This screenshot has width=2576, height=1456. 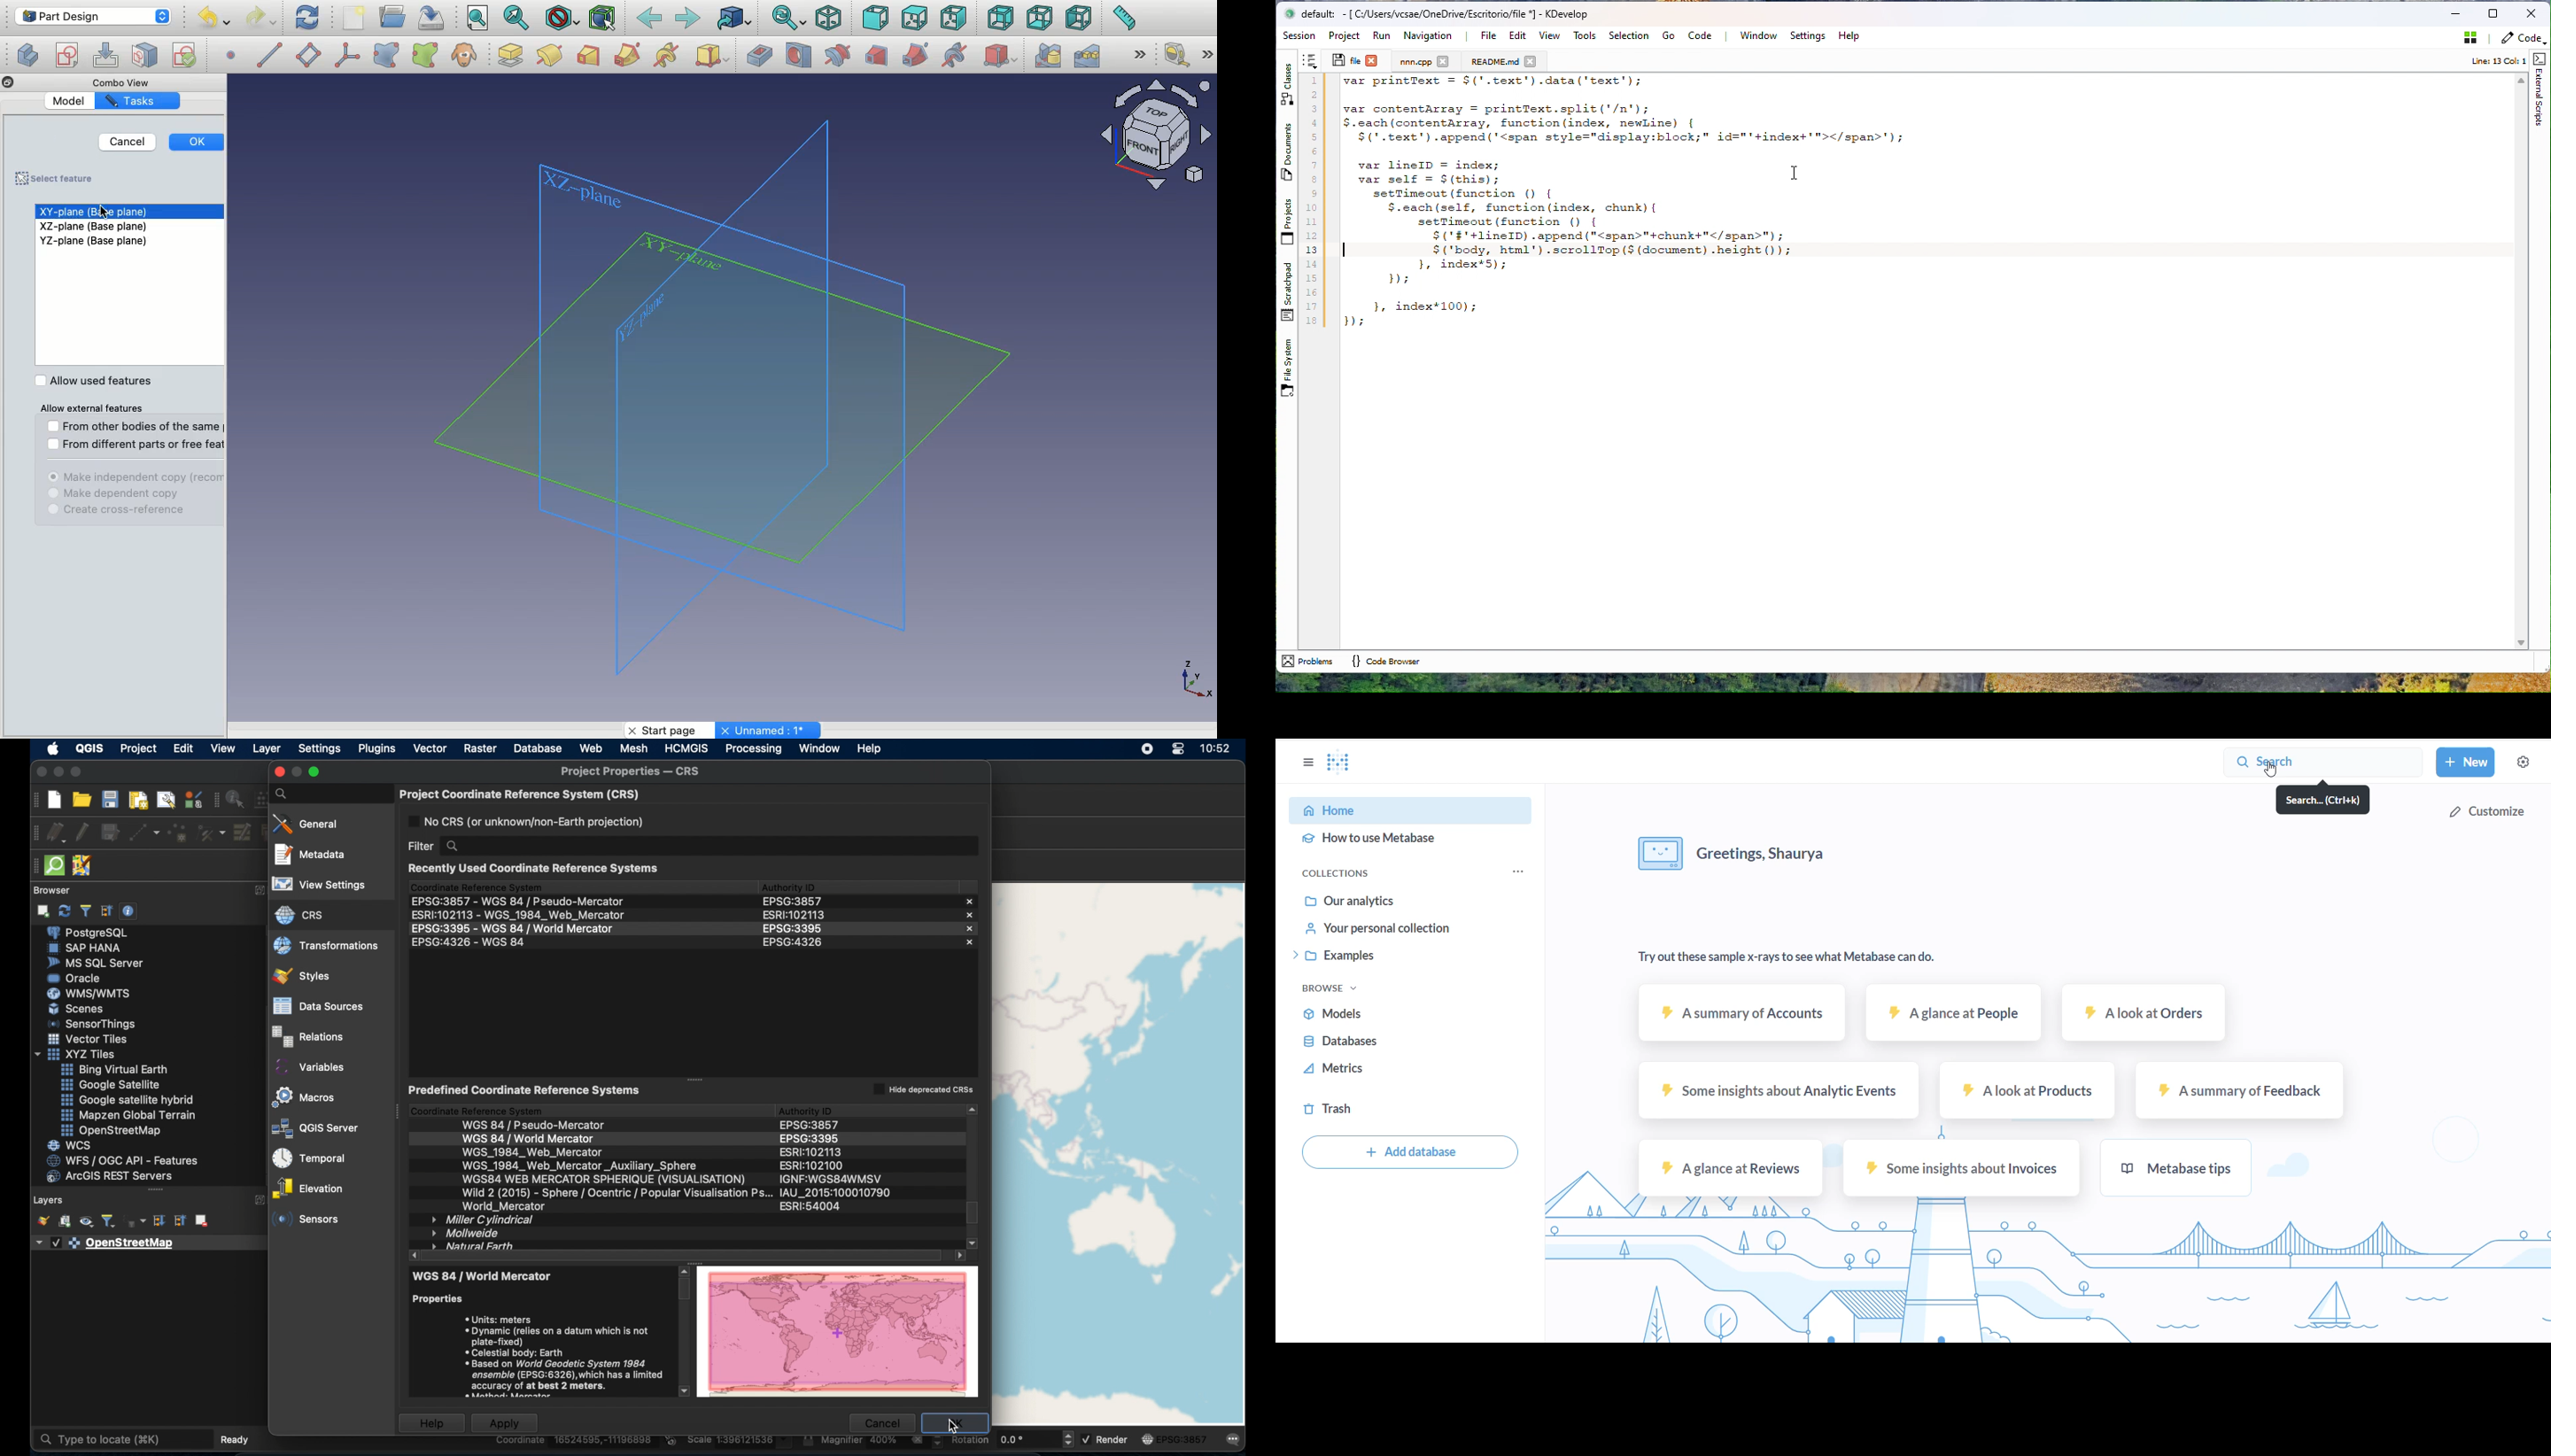 I want to click on metadata, so click(x=312, y=855).